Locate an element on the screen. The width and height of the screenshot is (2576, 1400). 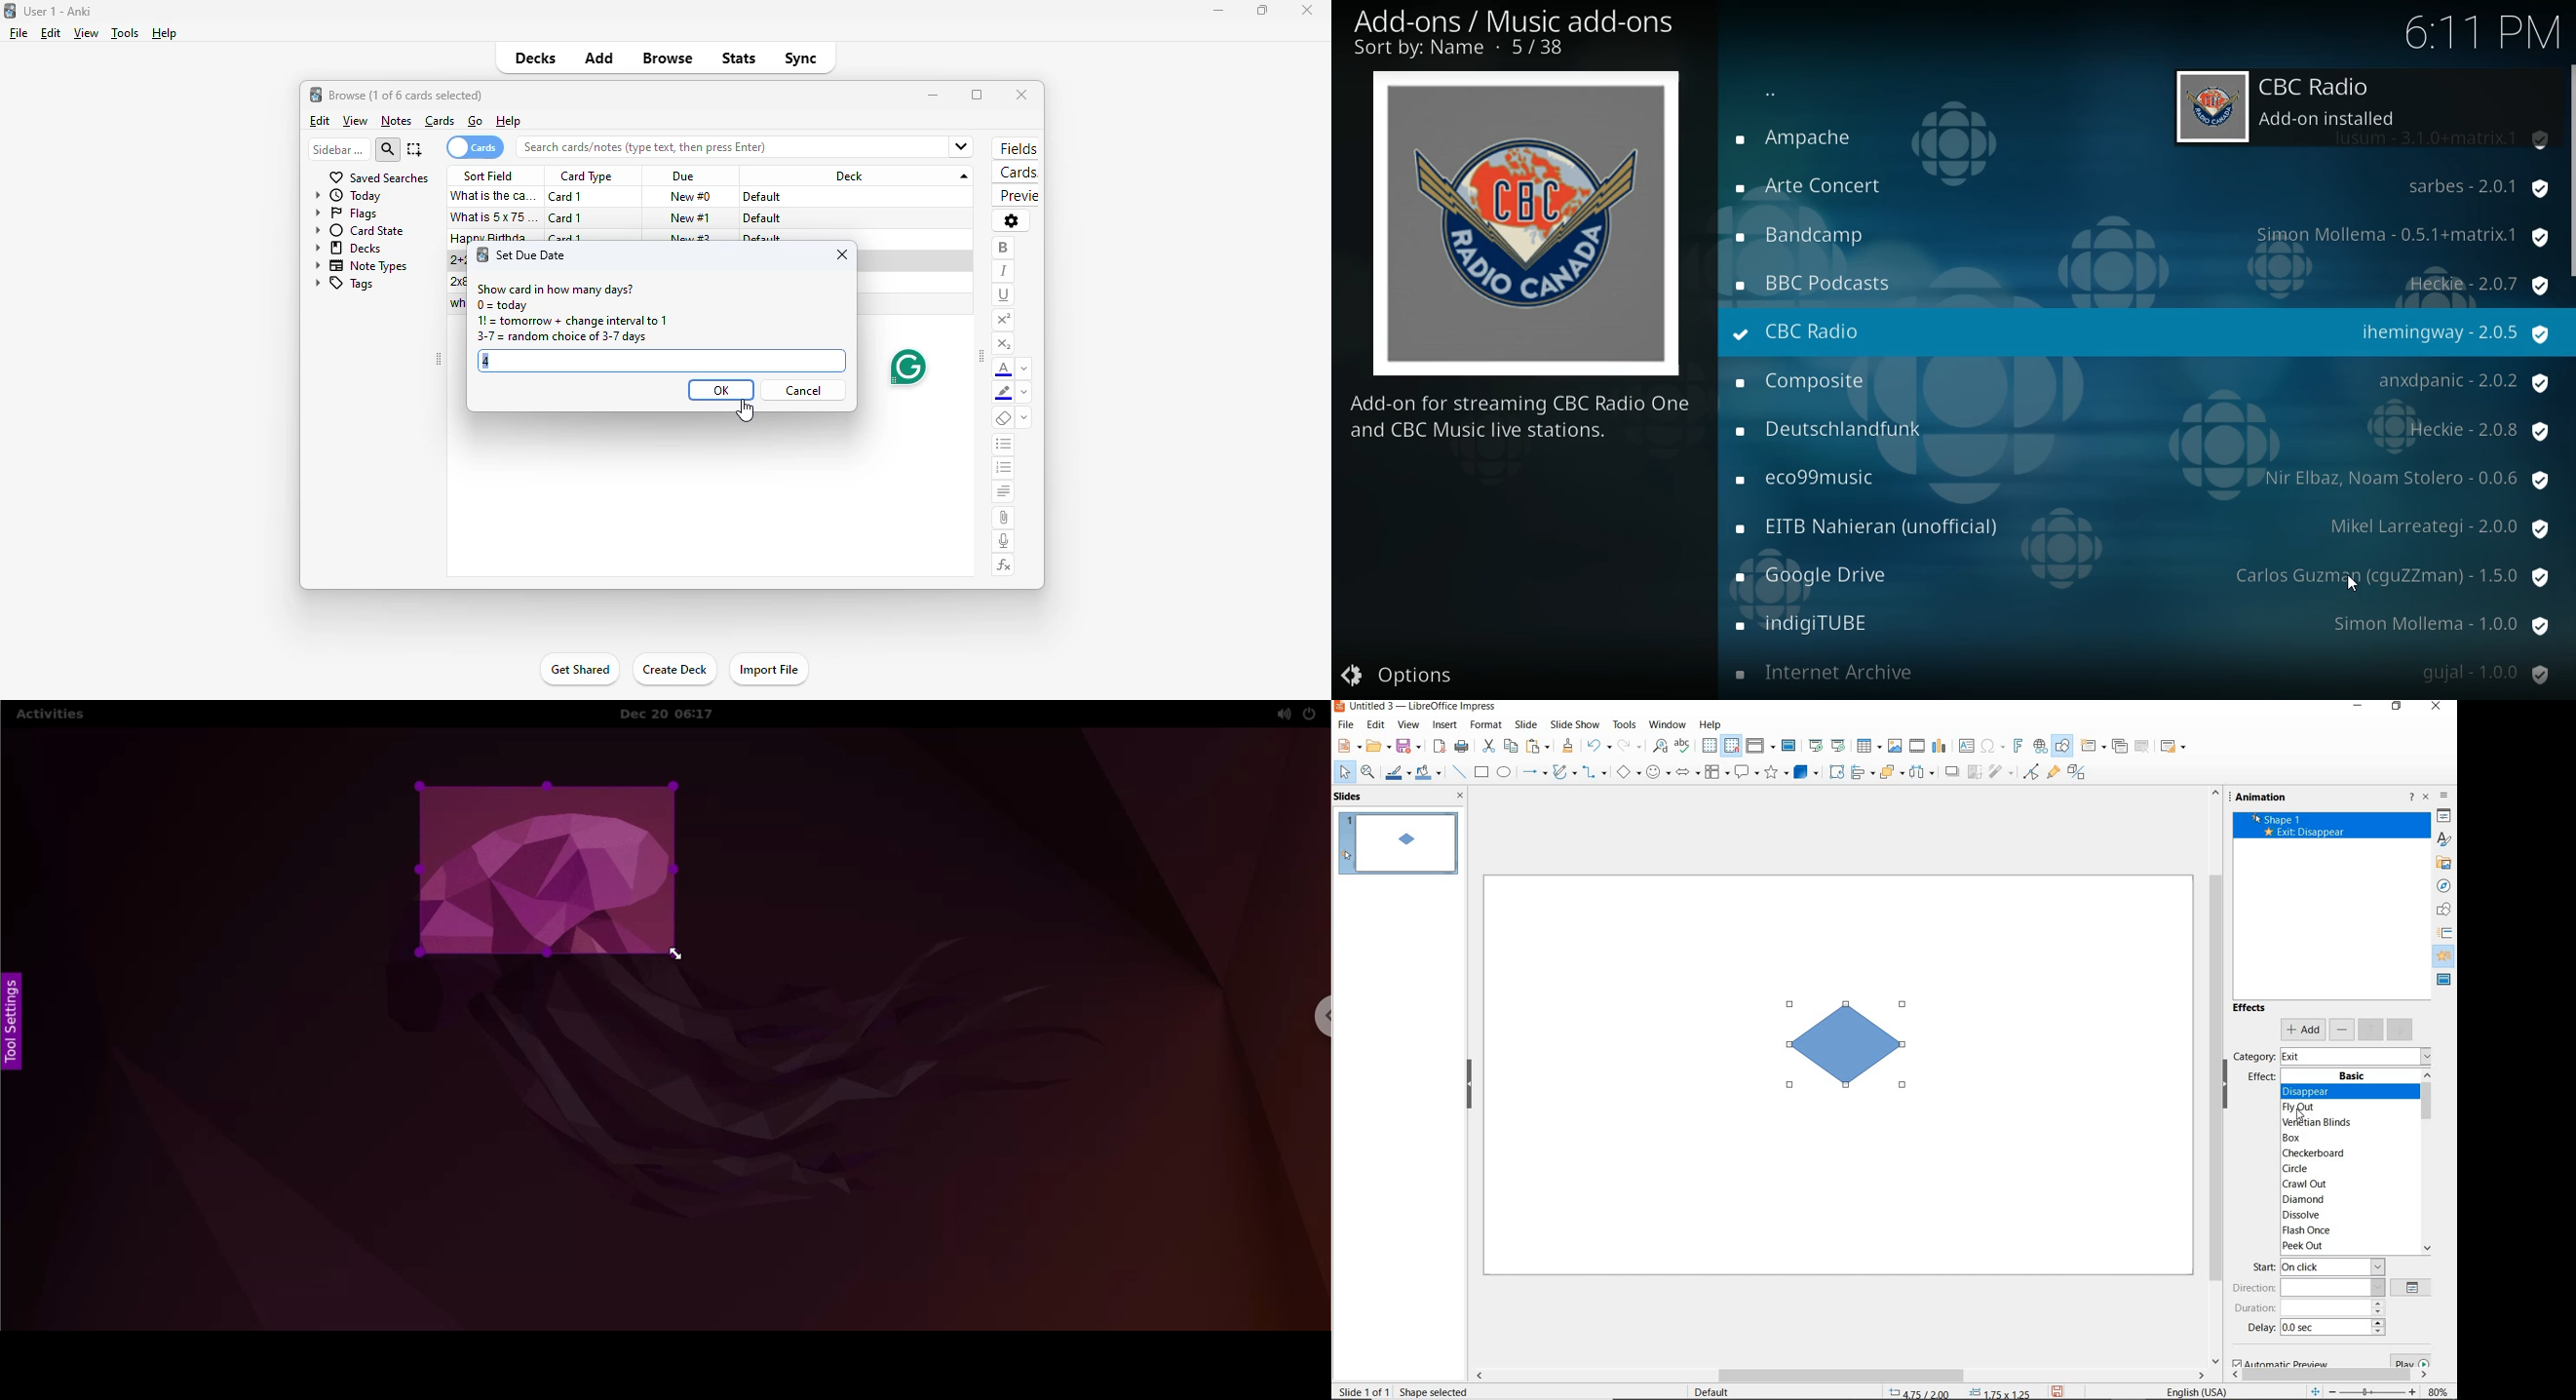
tools is located at coordinates (124, 34).